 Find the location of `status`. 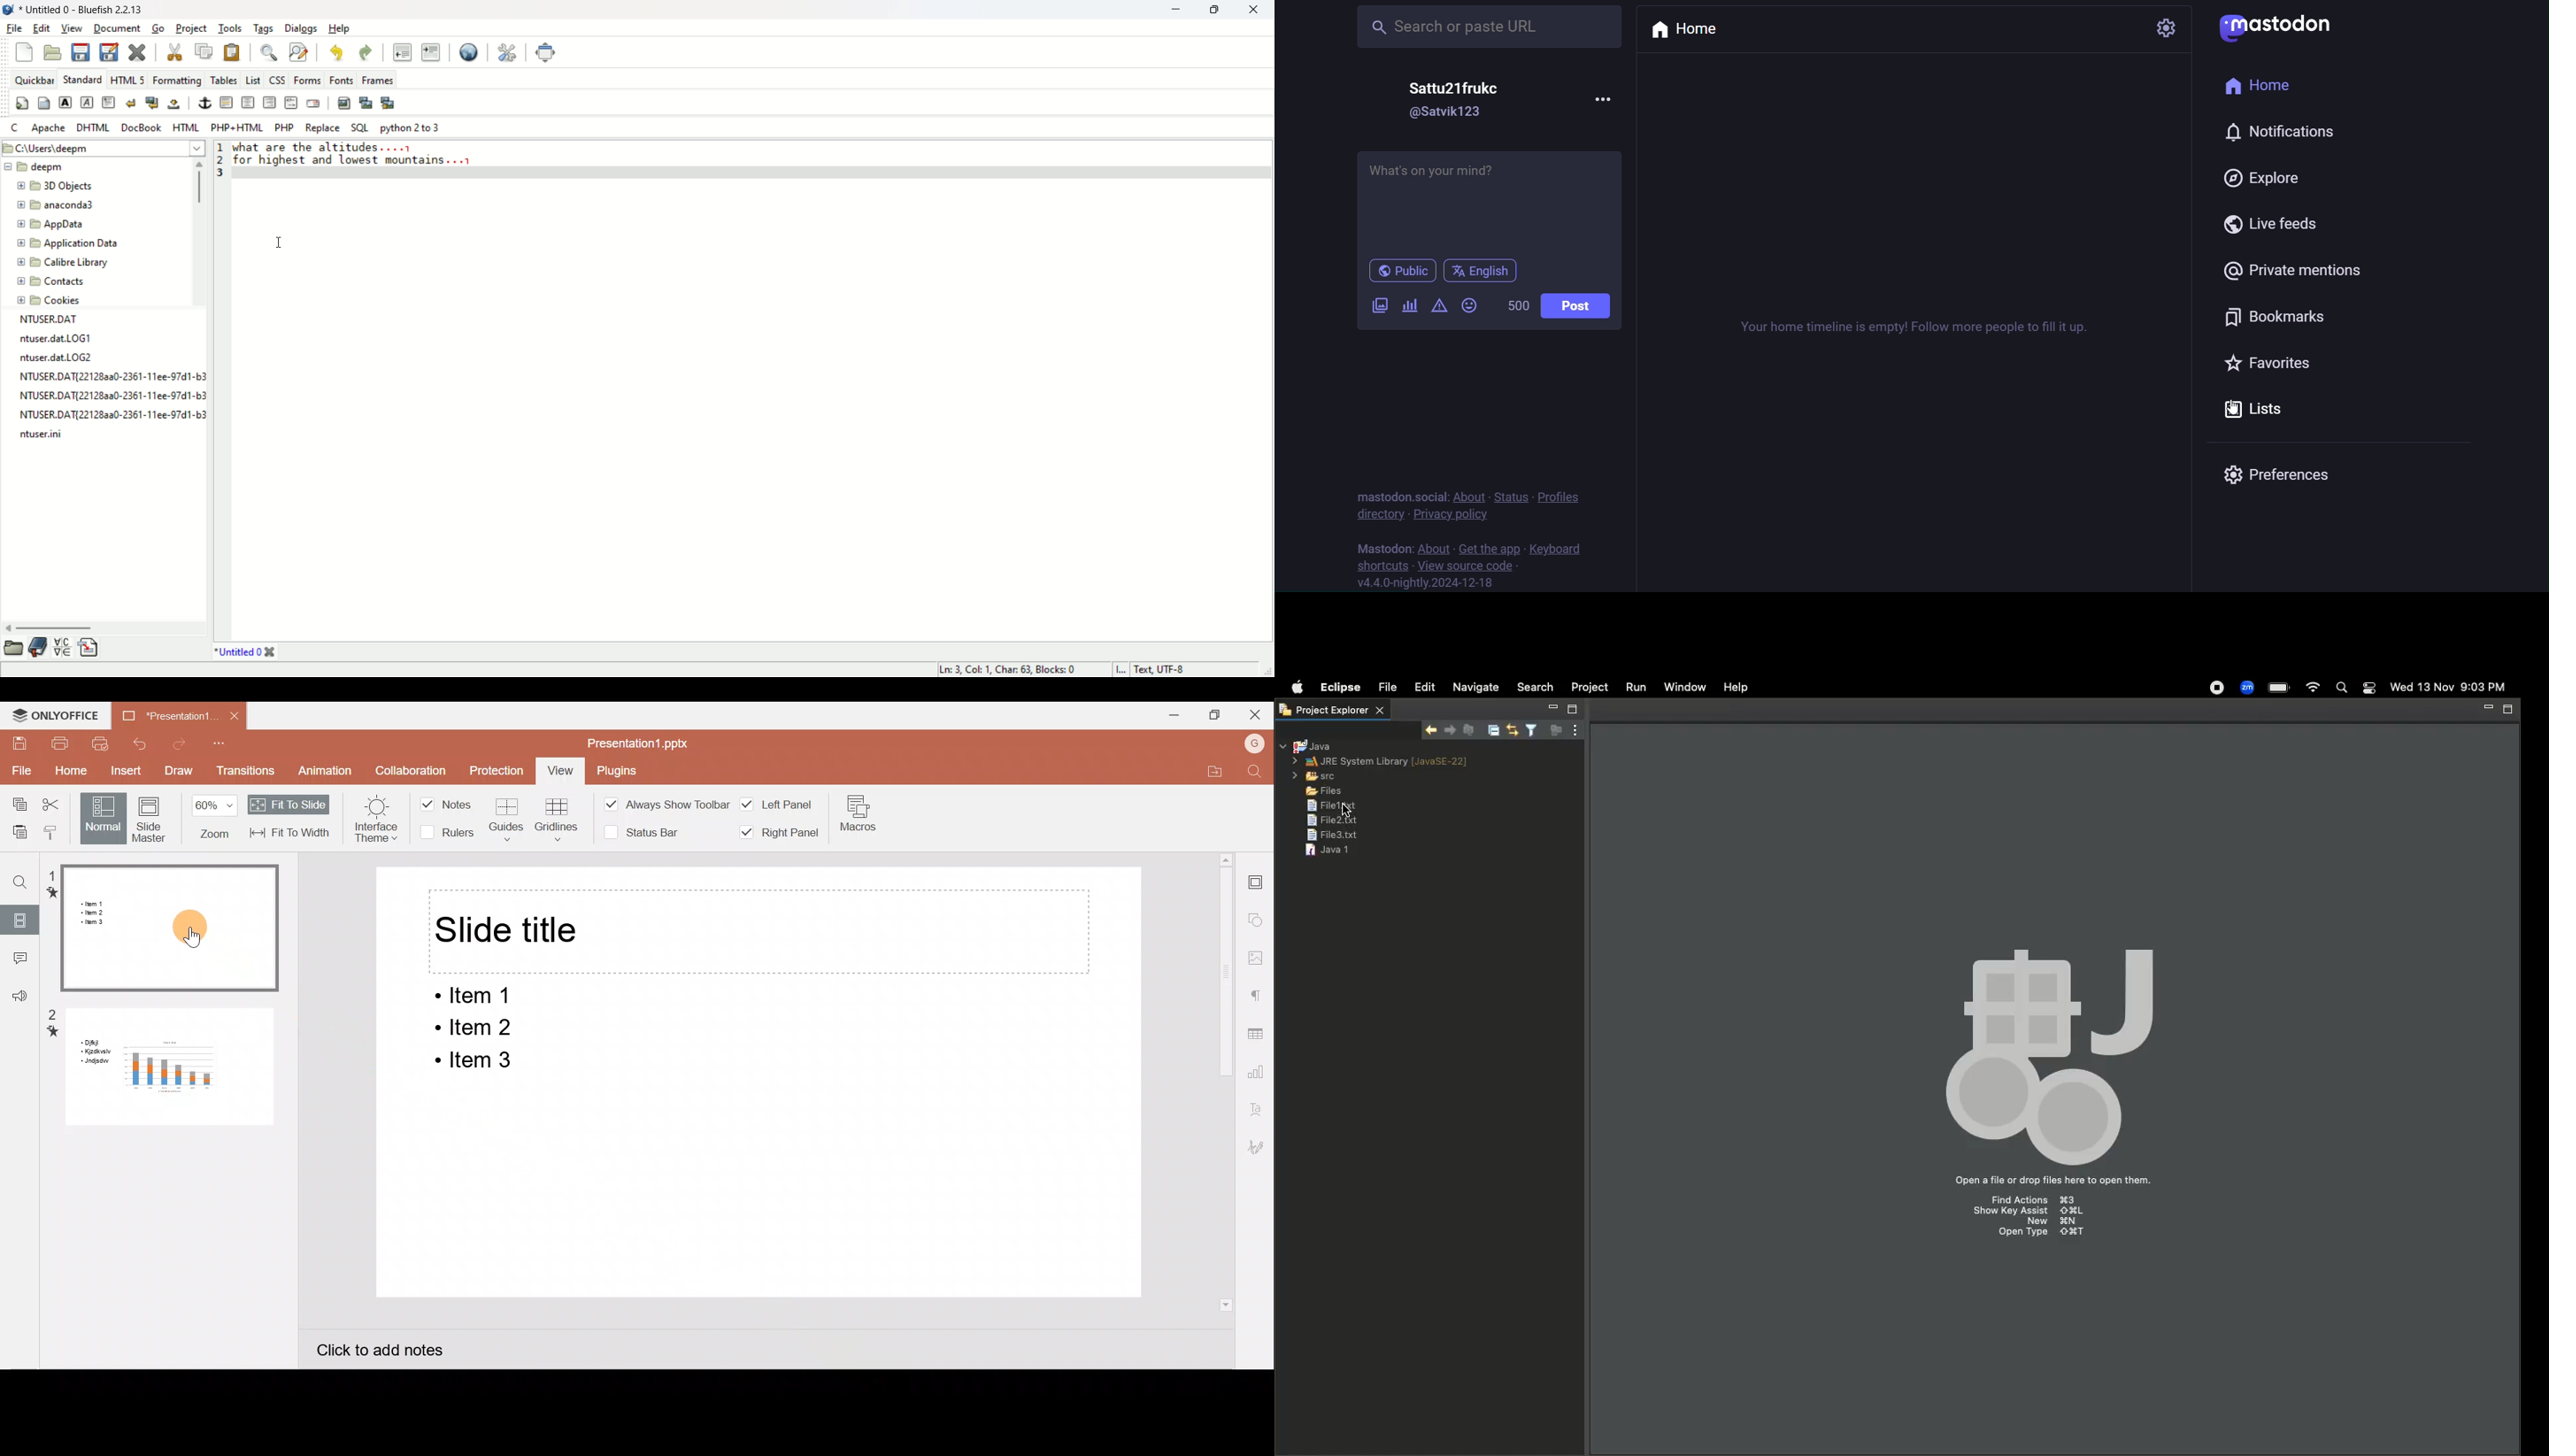

status is located at coordinates (1508, 494).